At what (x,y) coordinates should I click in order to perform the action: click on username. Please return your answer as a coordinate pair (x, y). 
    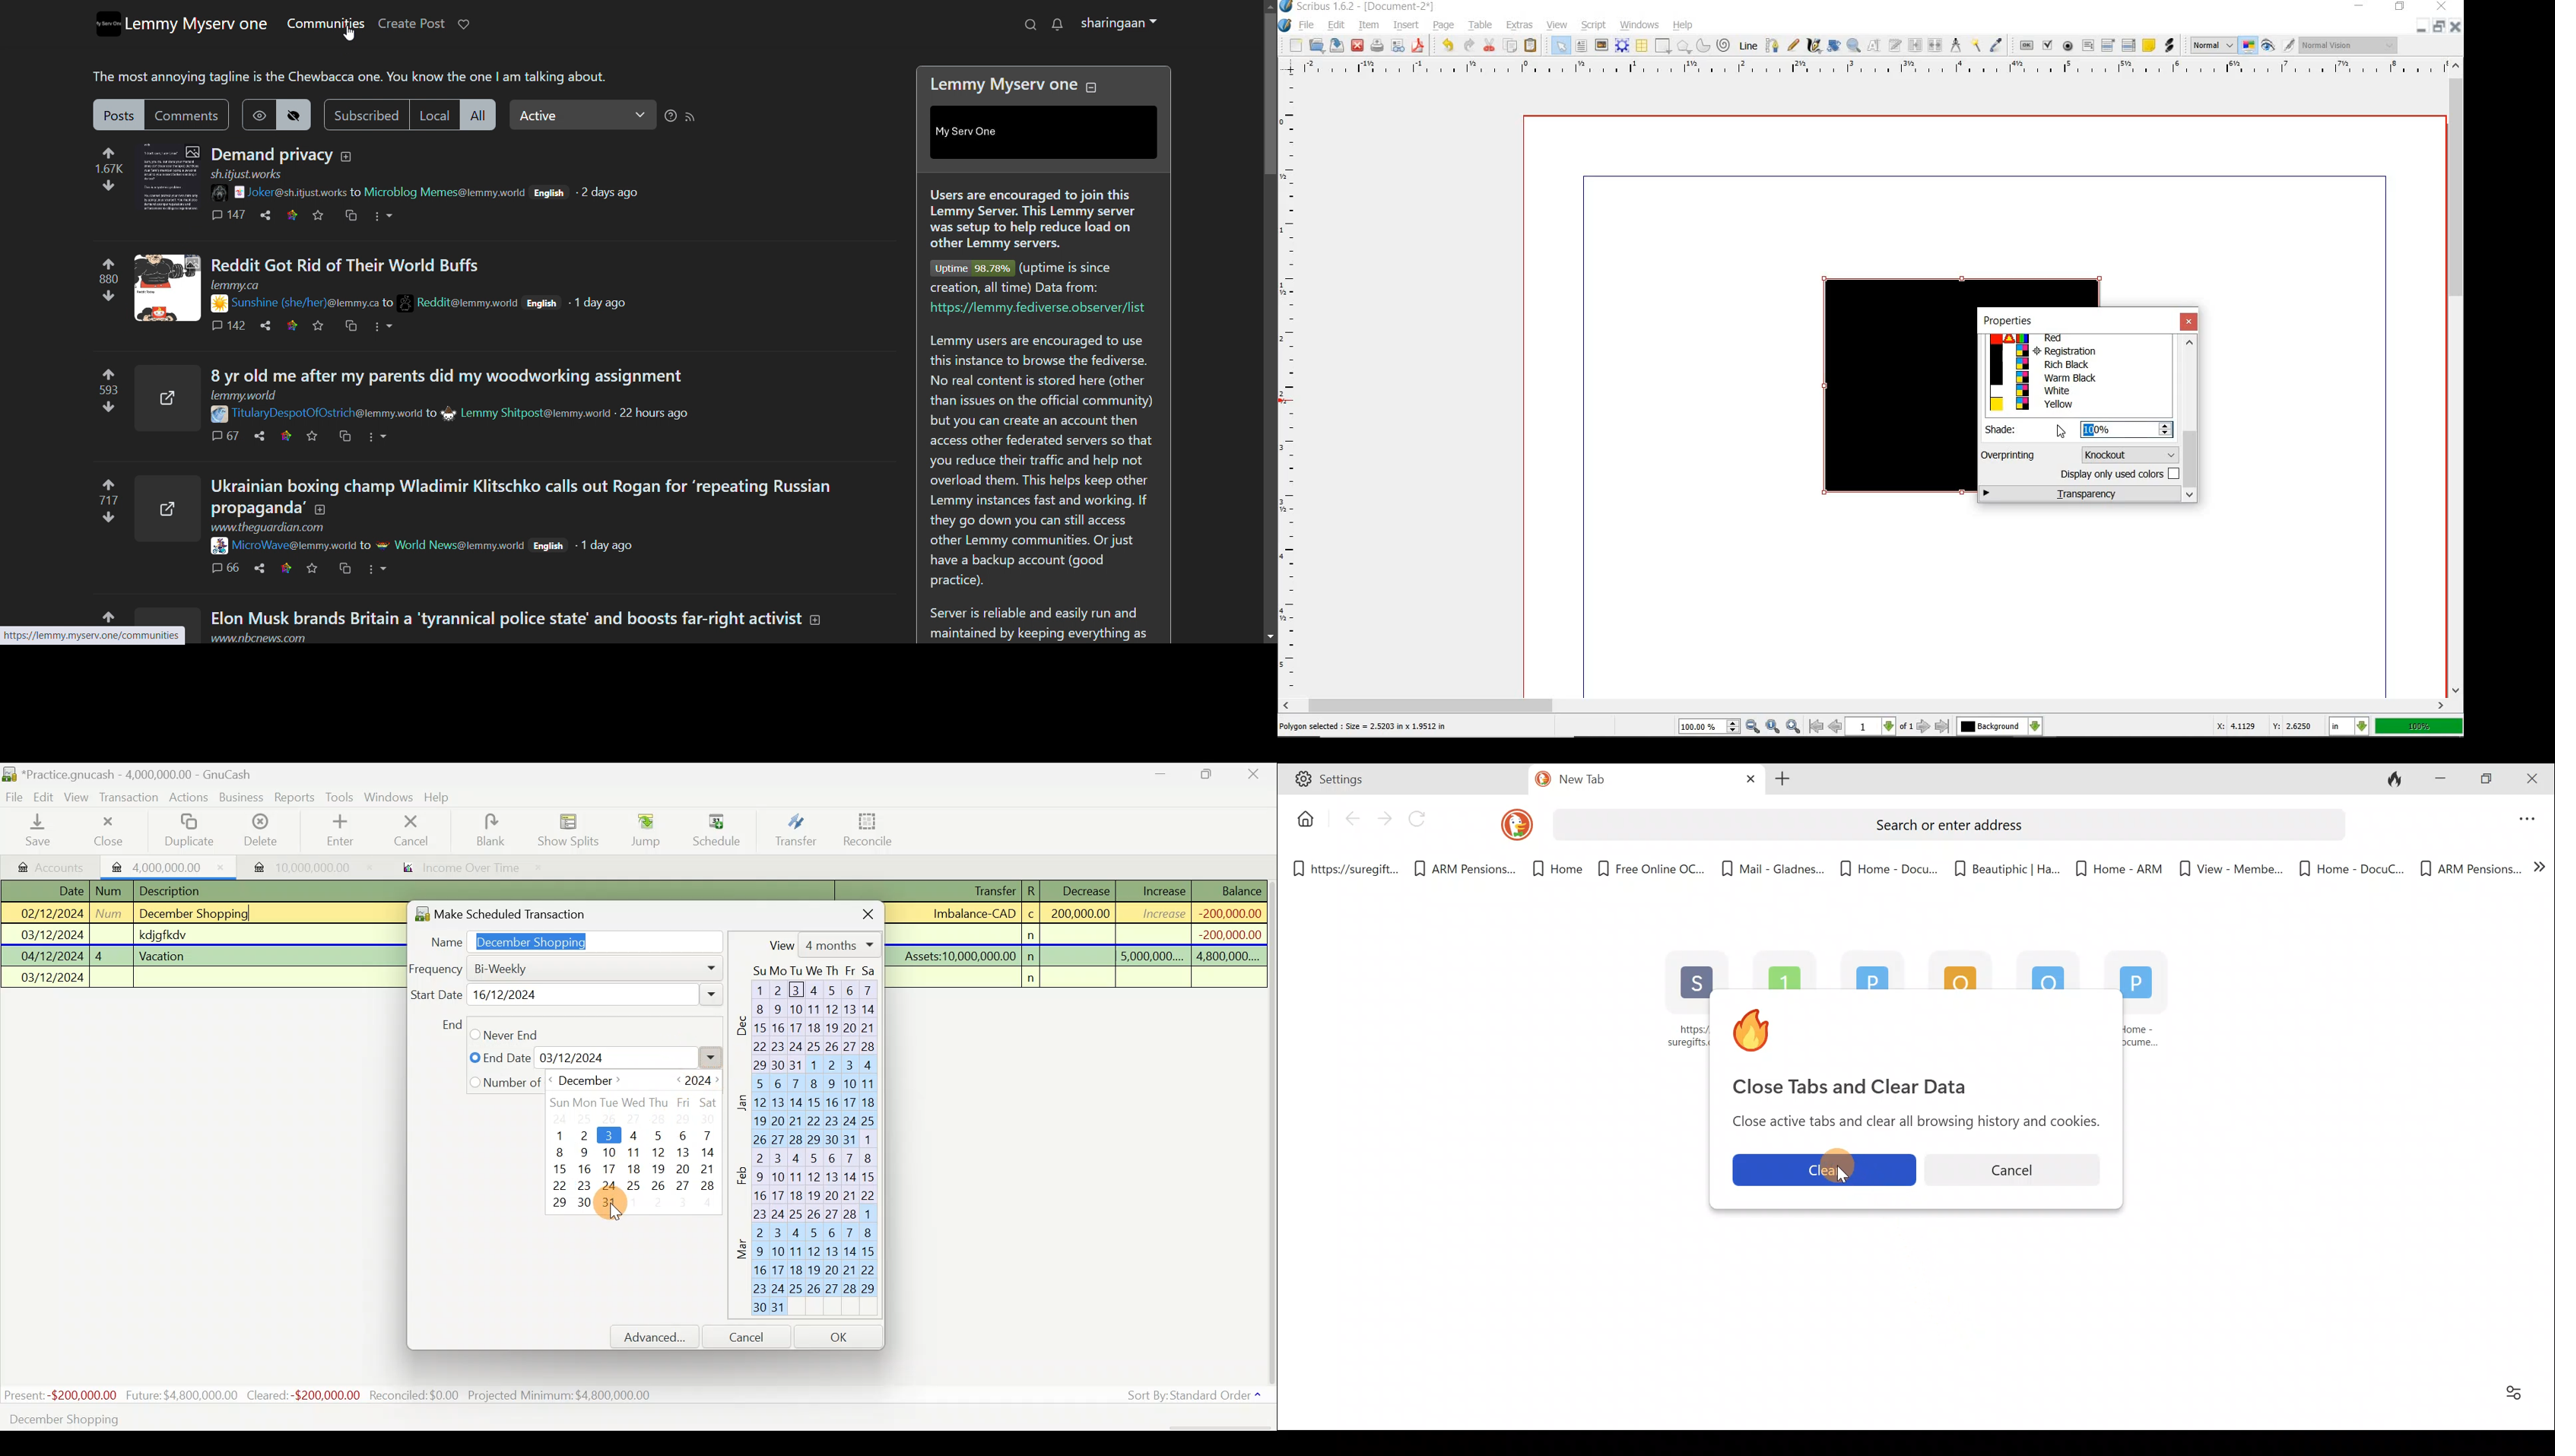
    Looking at the image, I should click on (327, 415).